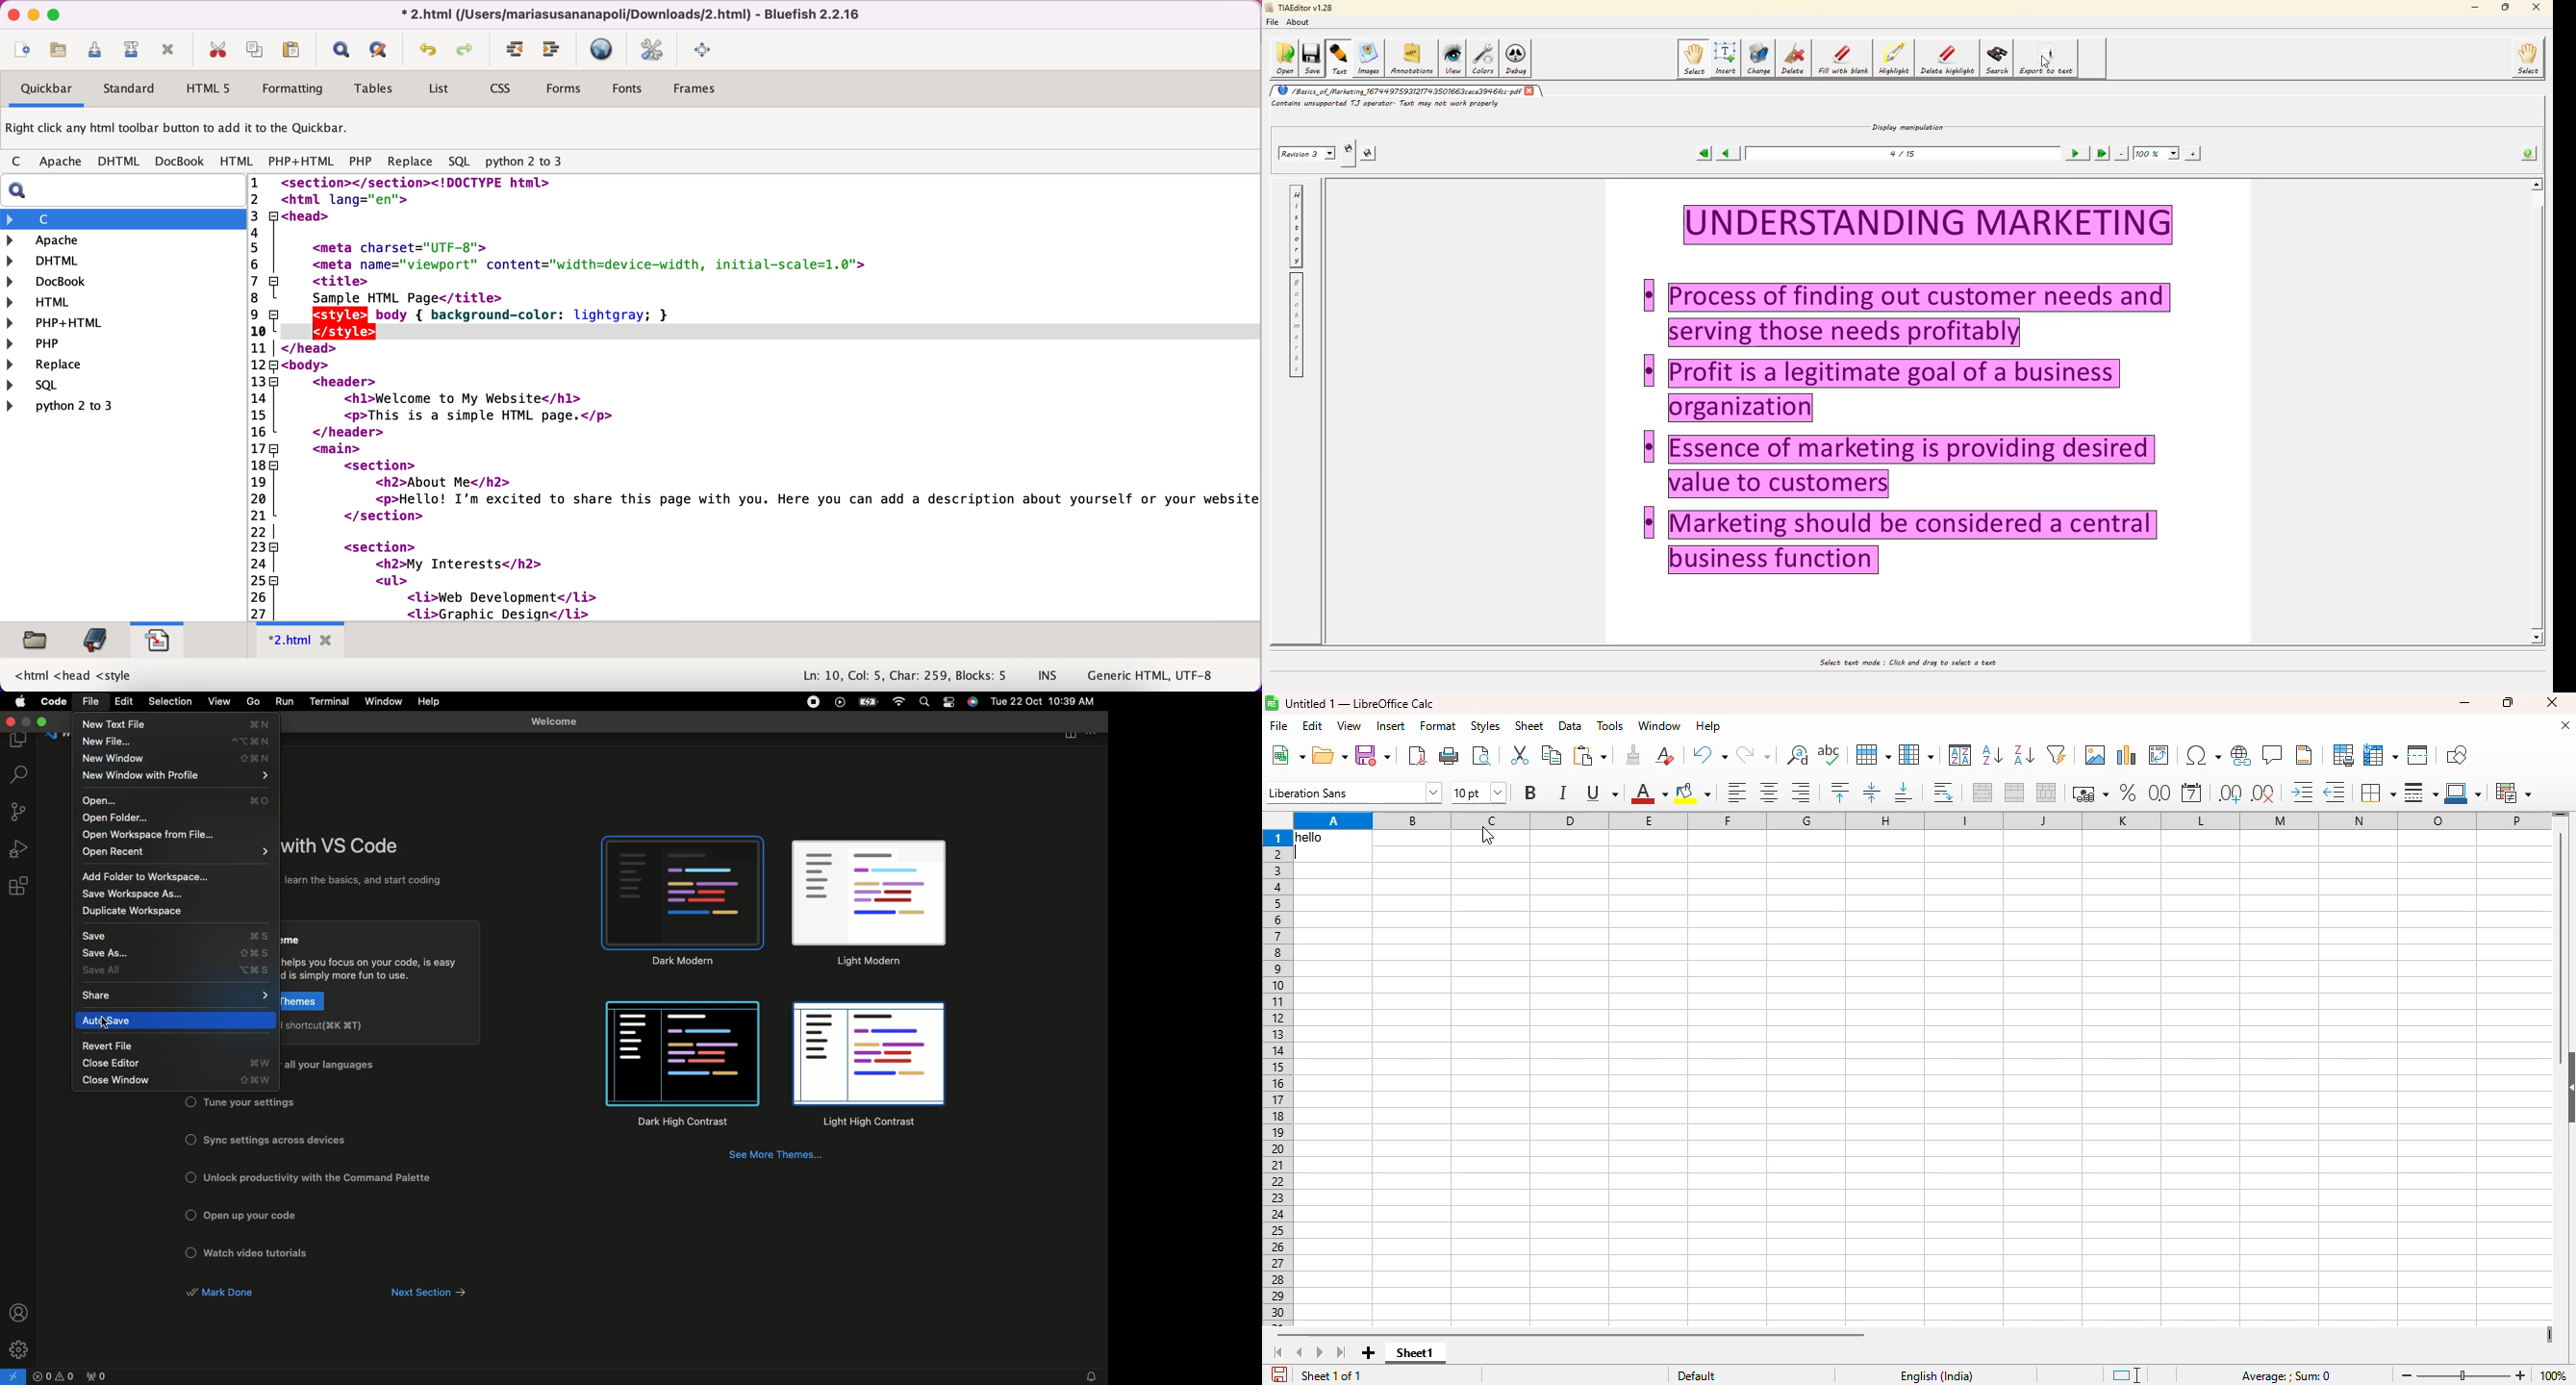  I want to click on format as date, so click(2191, 793).